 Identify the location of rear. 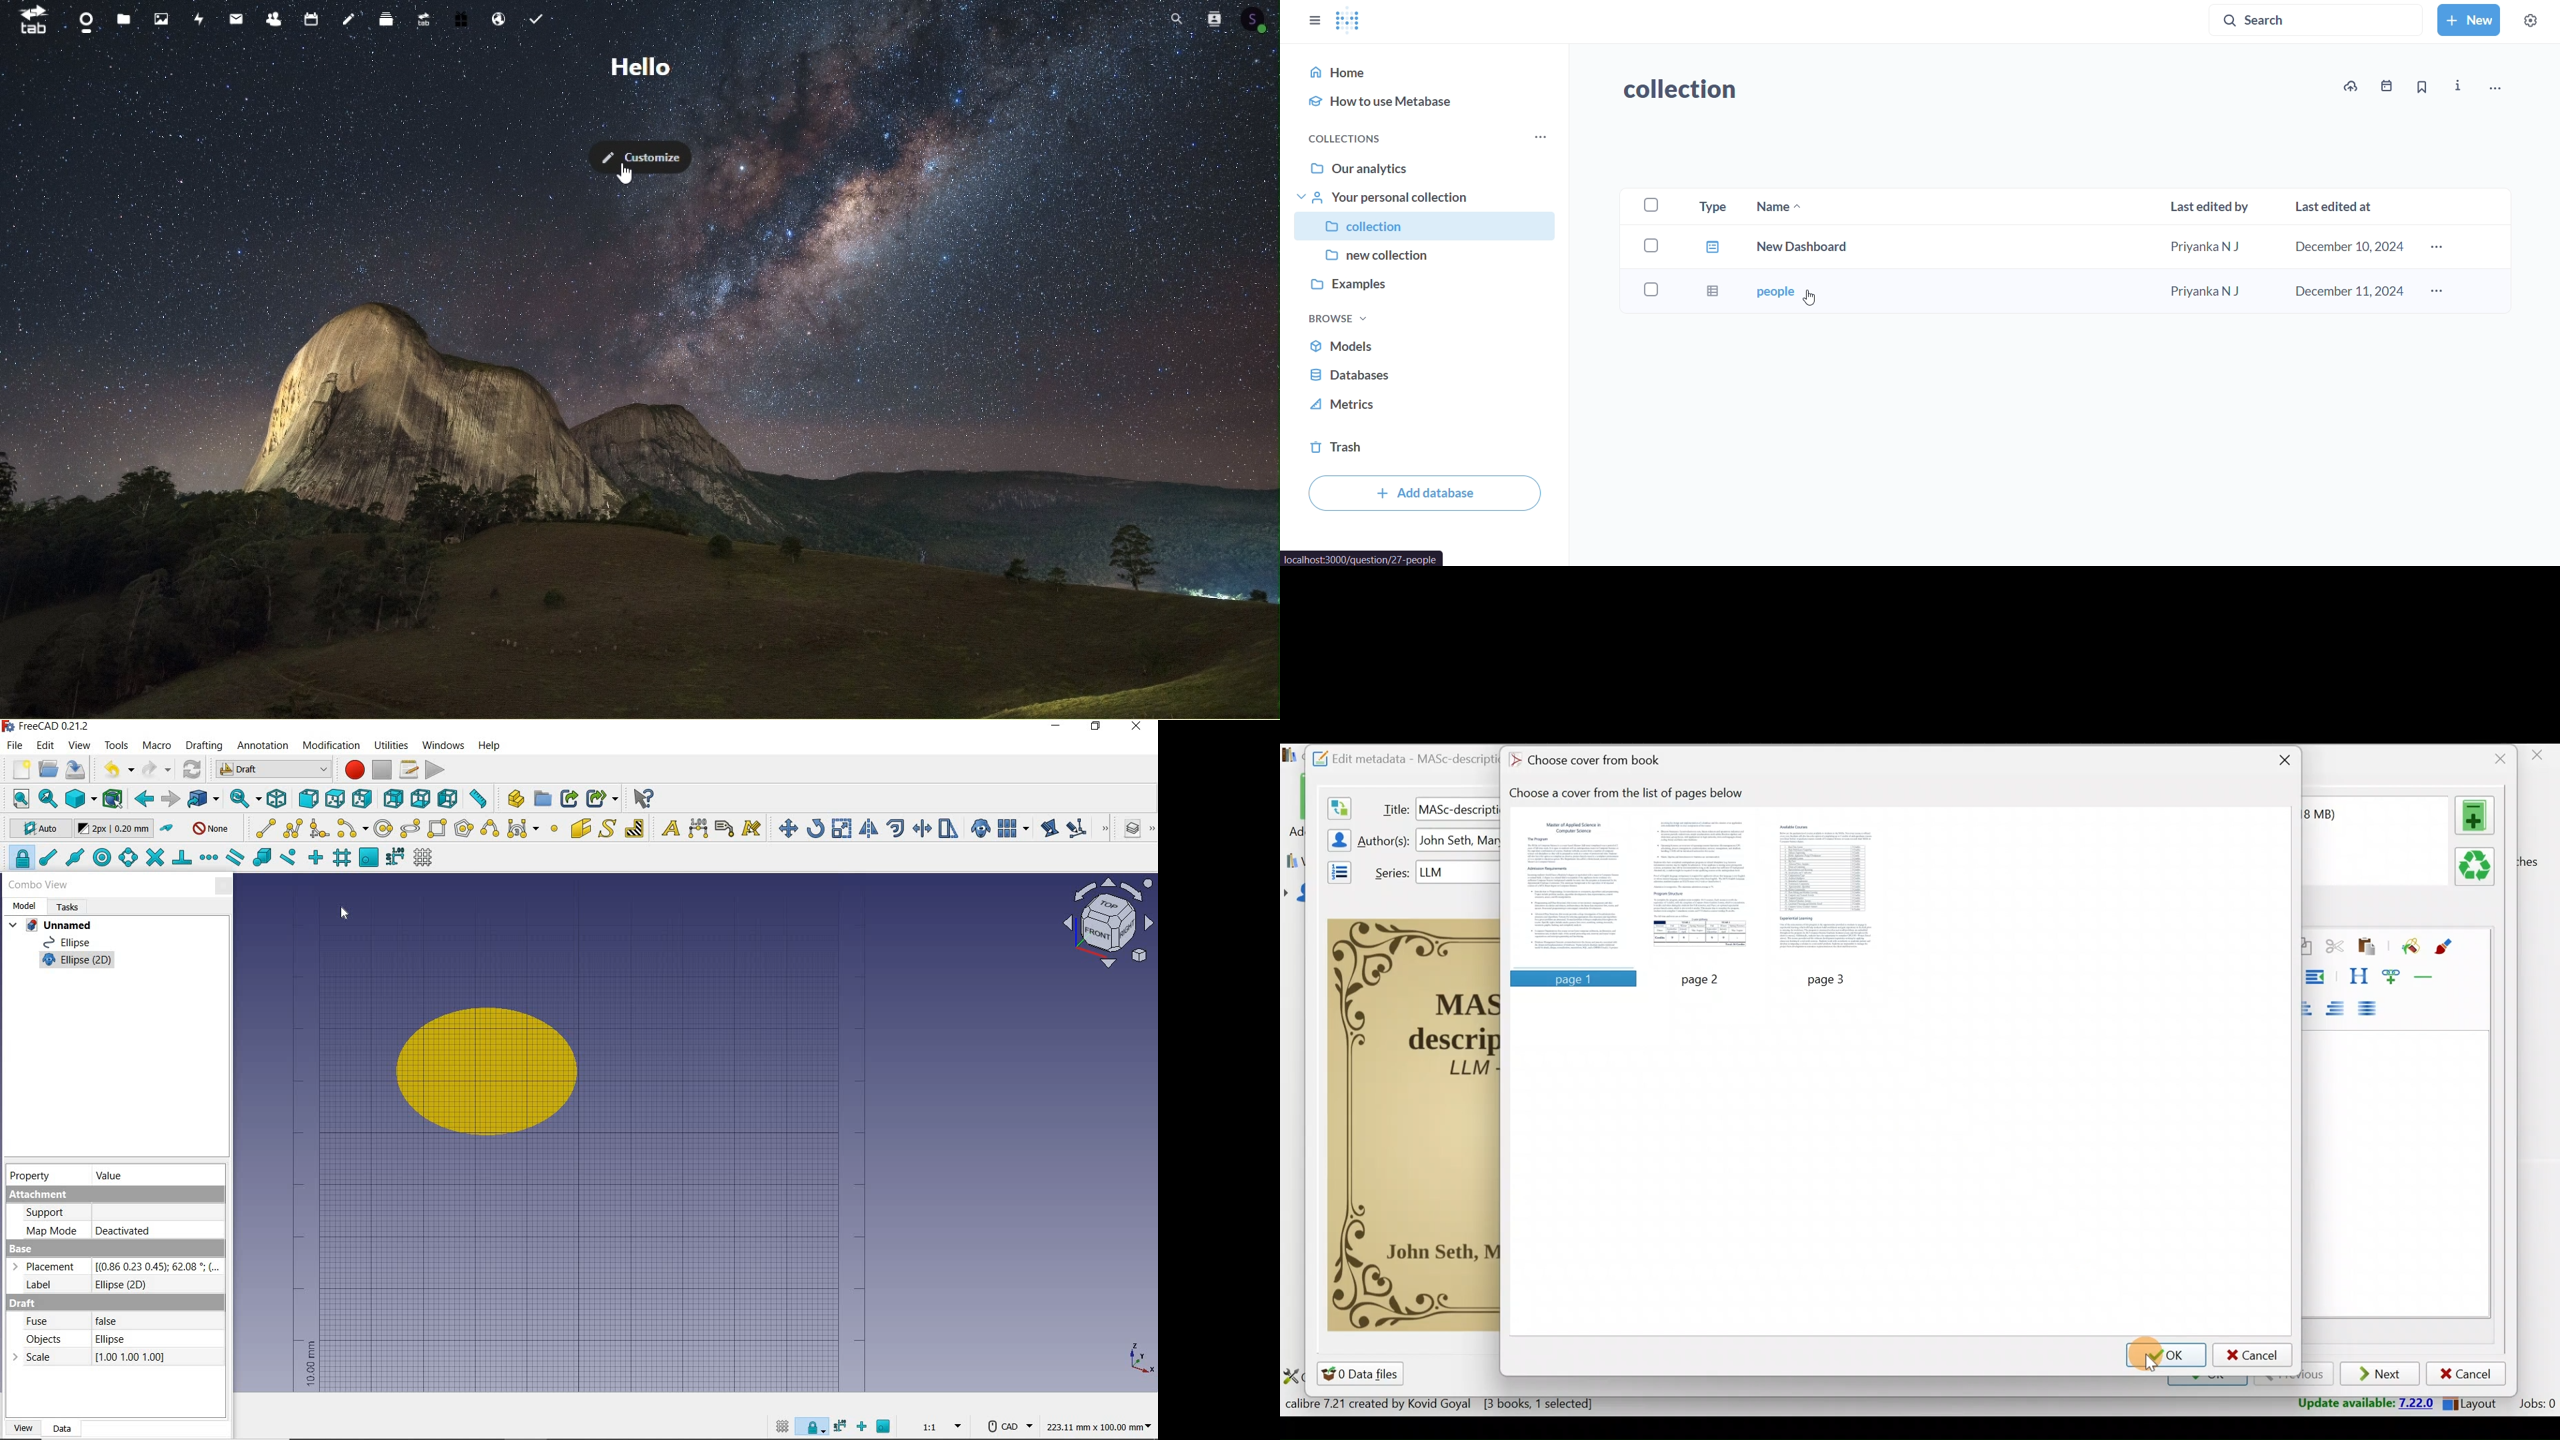
(393, 798).